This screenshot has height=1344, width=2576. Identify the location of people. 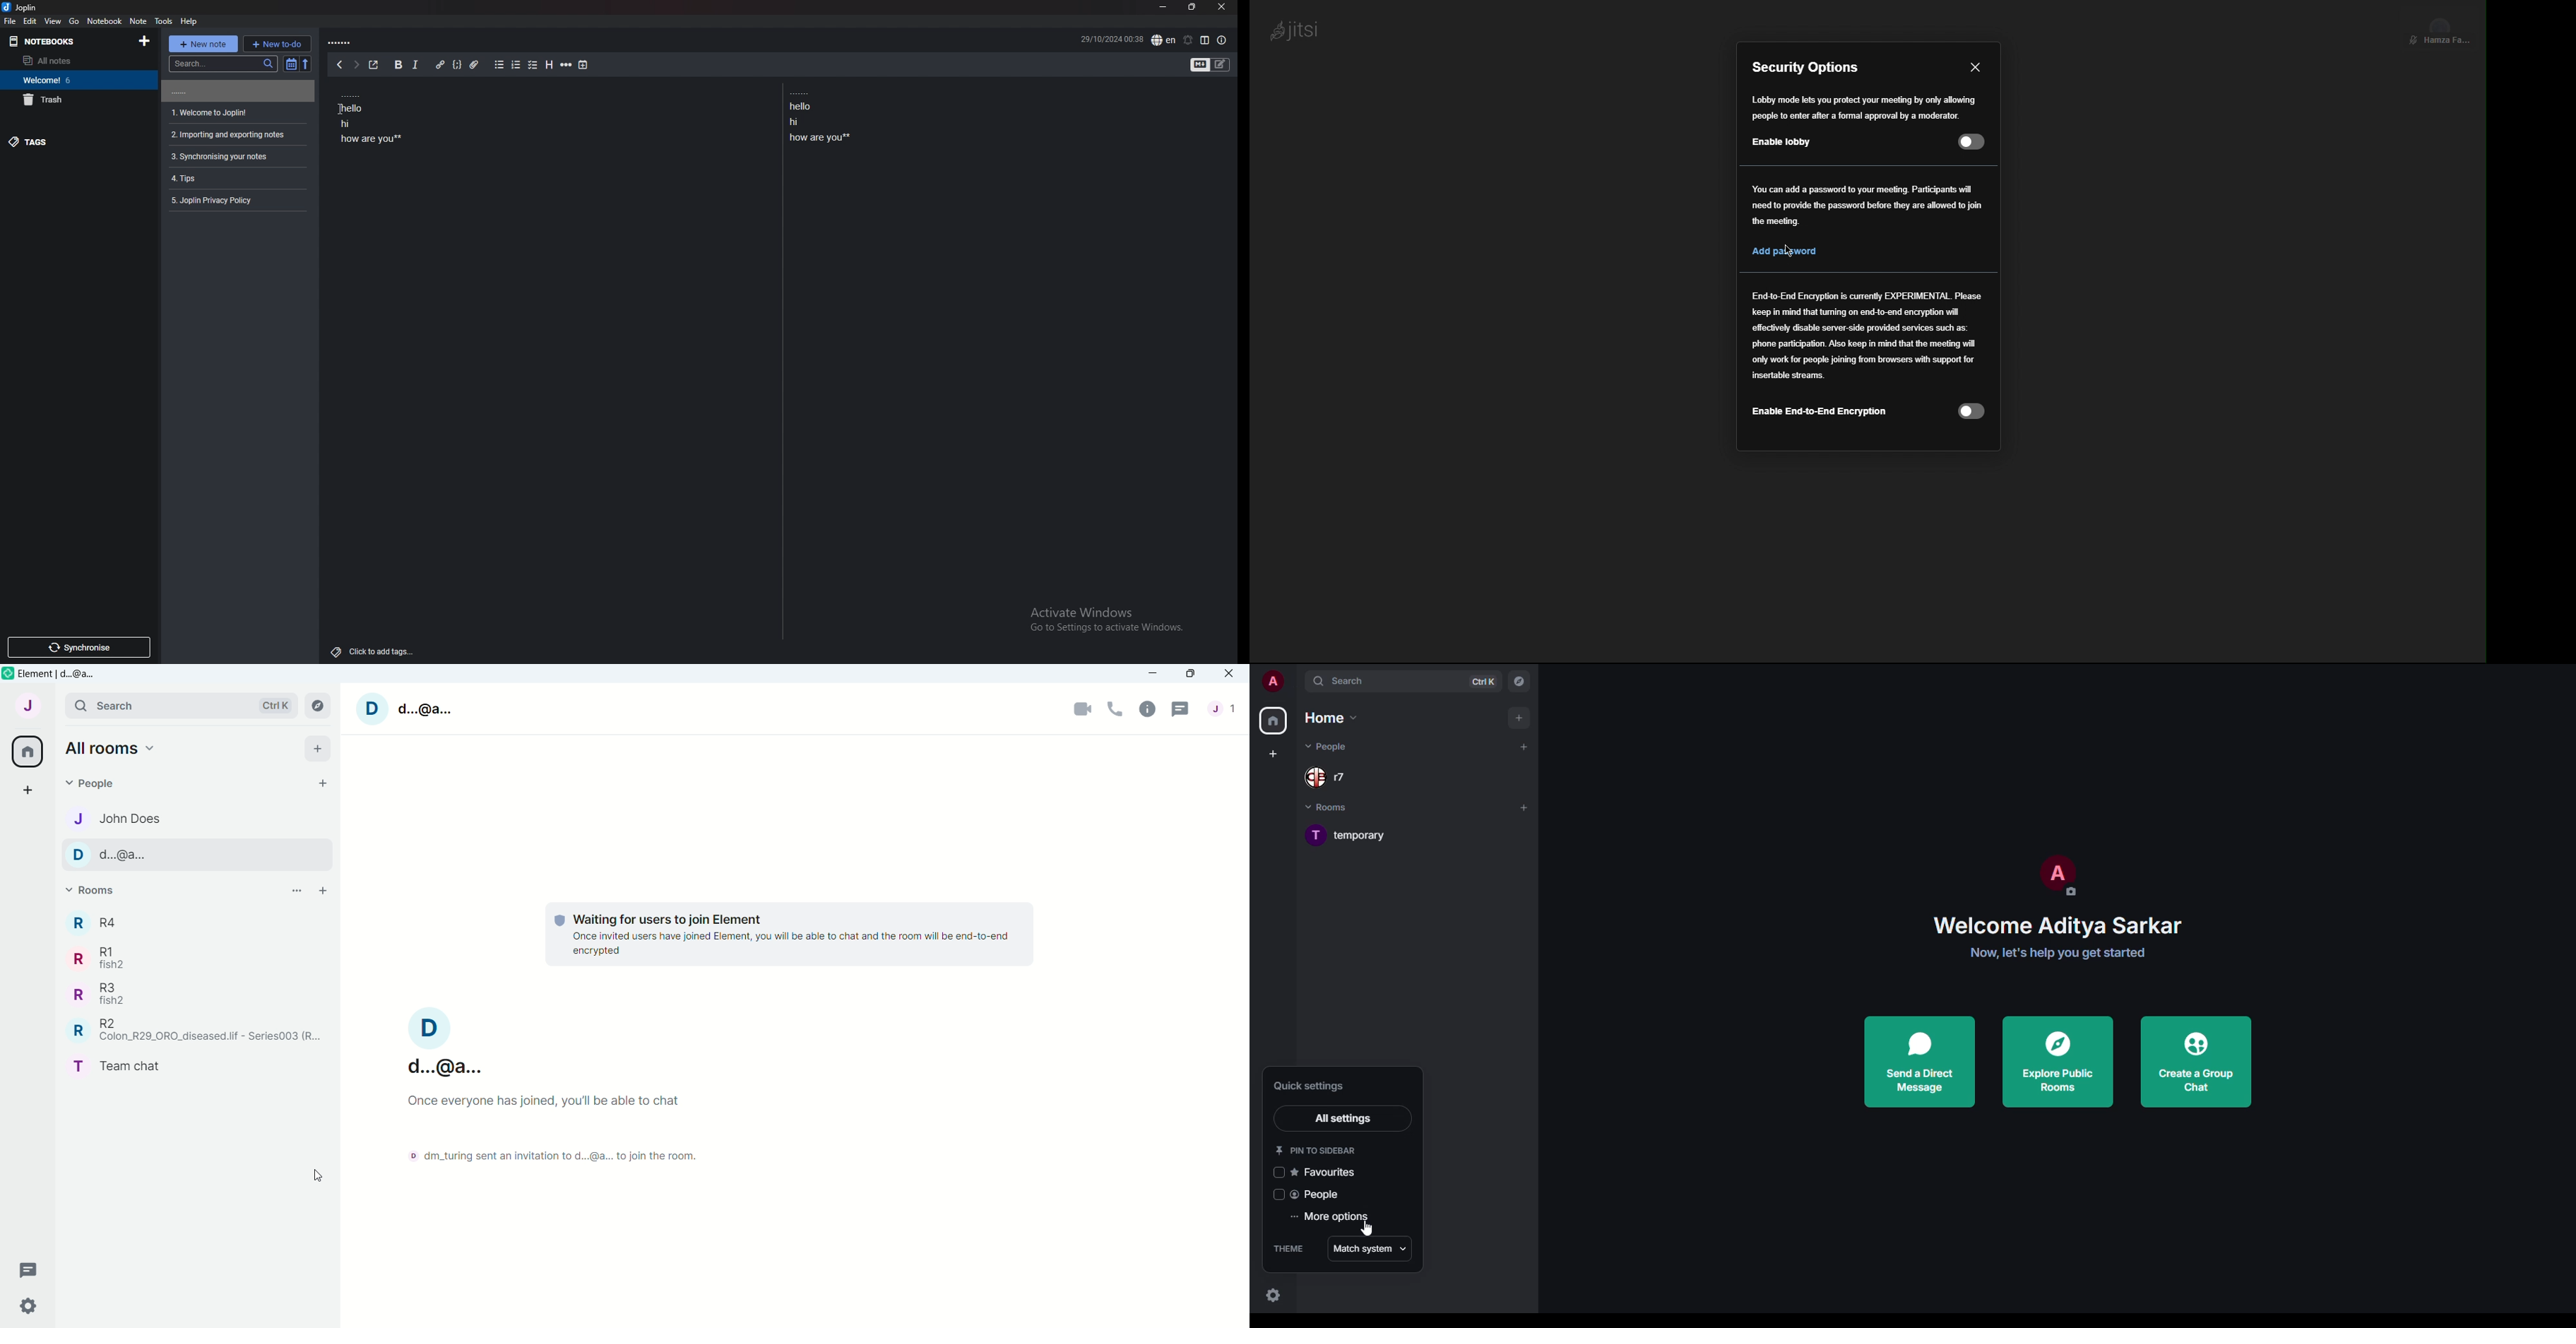
(1317, 1197).